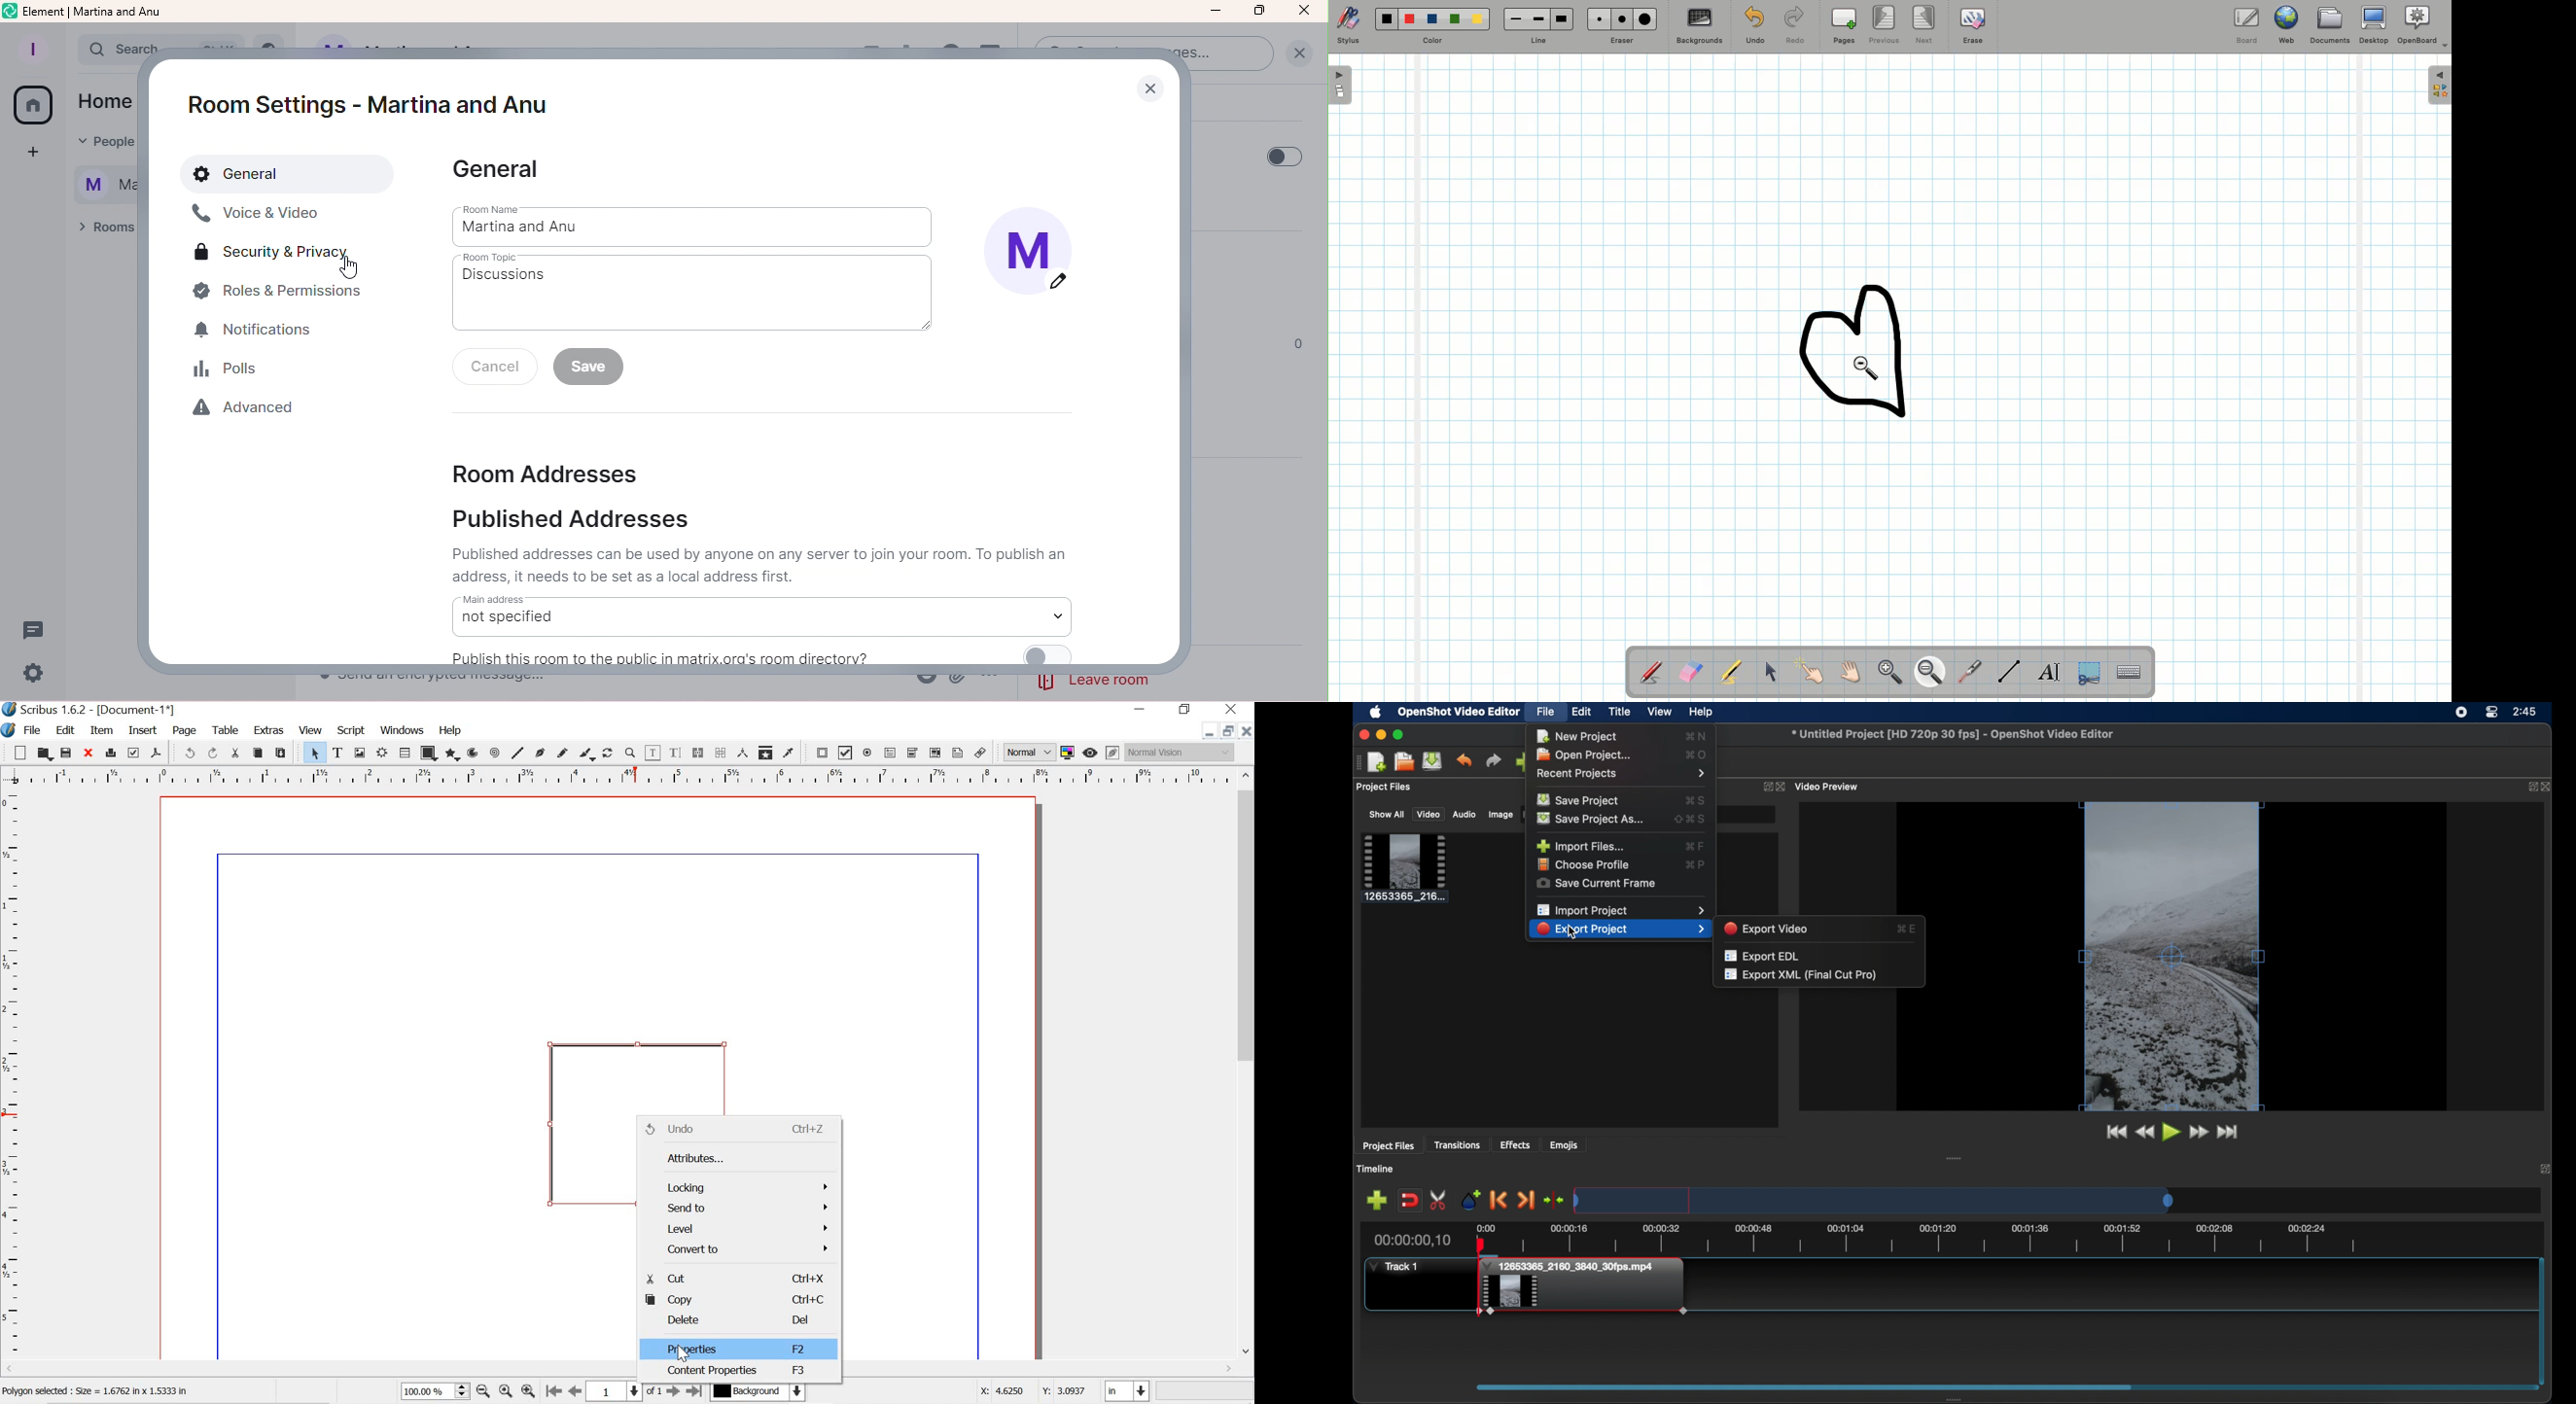 This screenshot has height=1428, width=2576. Describe the element at coordinates (1389, 1147) in the screenshot. I see `project files` at that location.